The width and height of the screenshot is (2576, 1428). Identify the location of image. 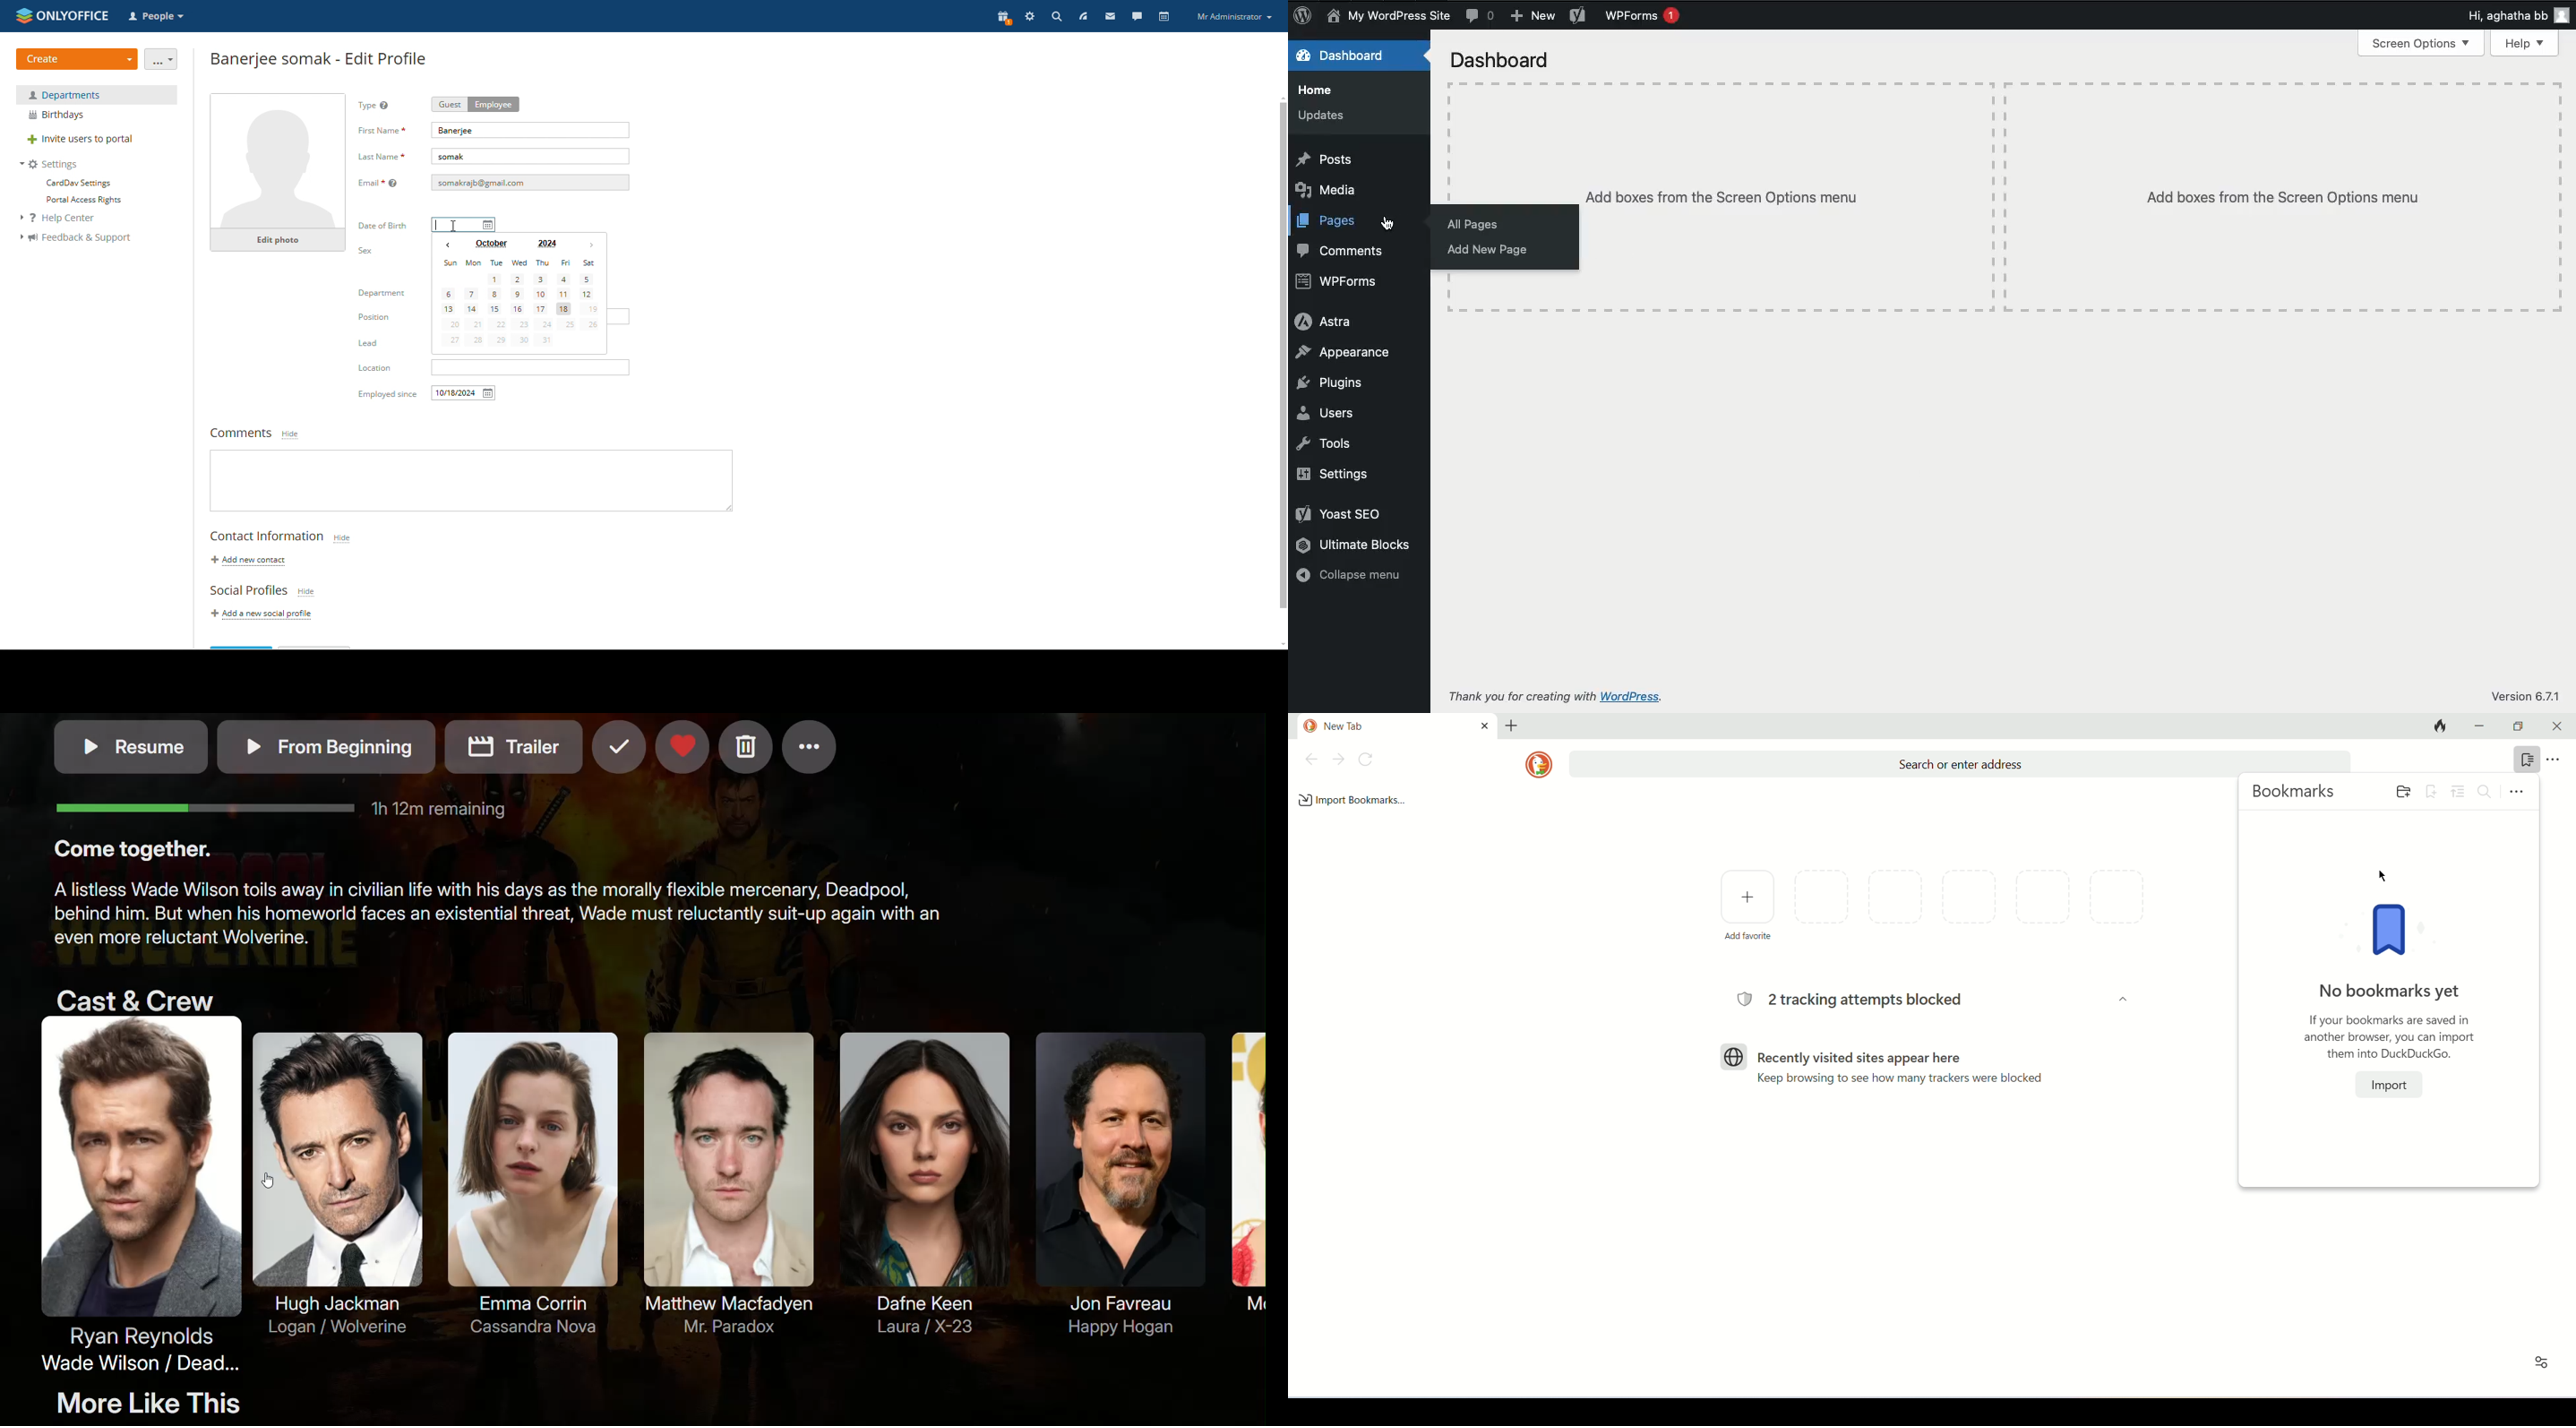
(2396, 932).